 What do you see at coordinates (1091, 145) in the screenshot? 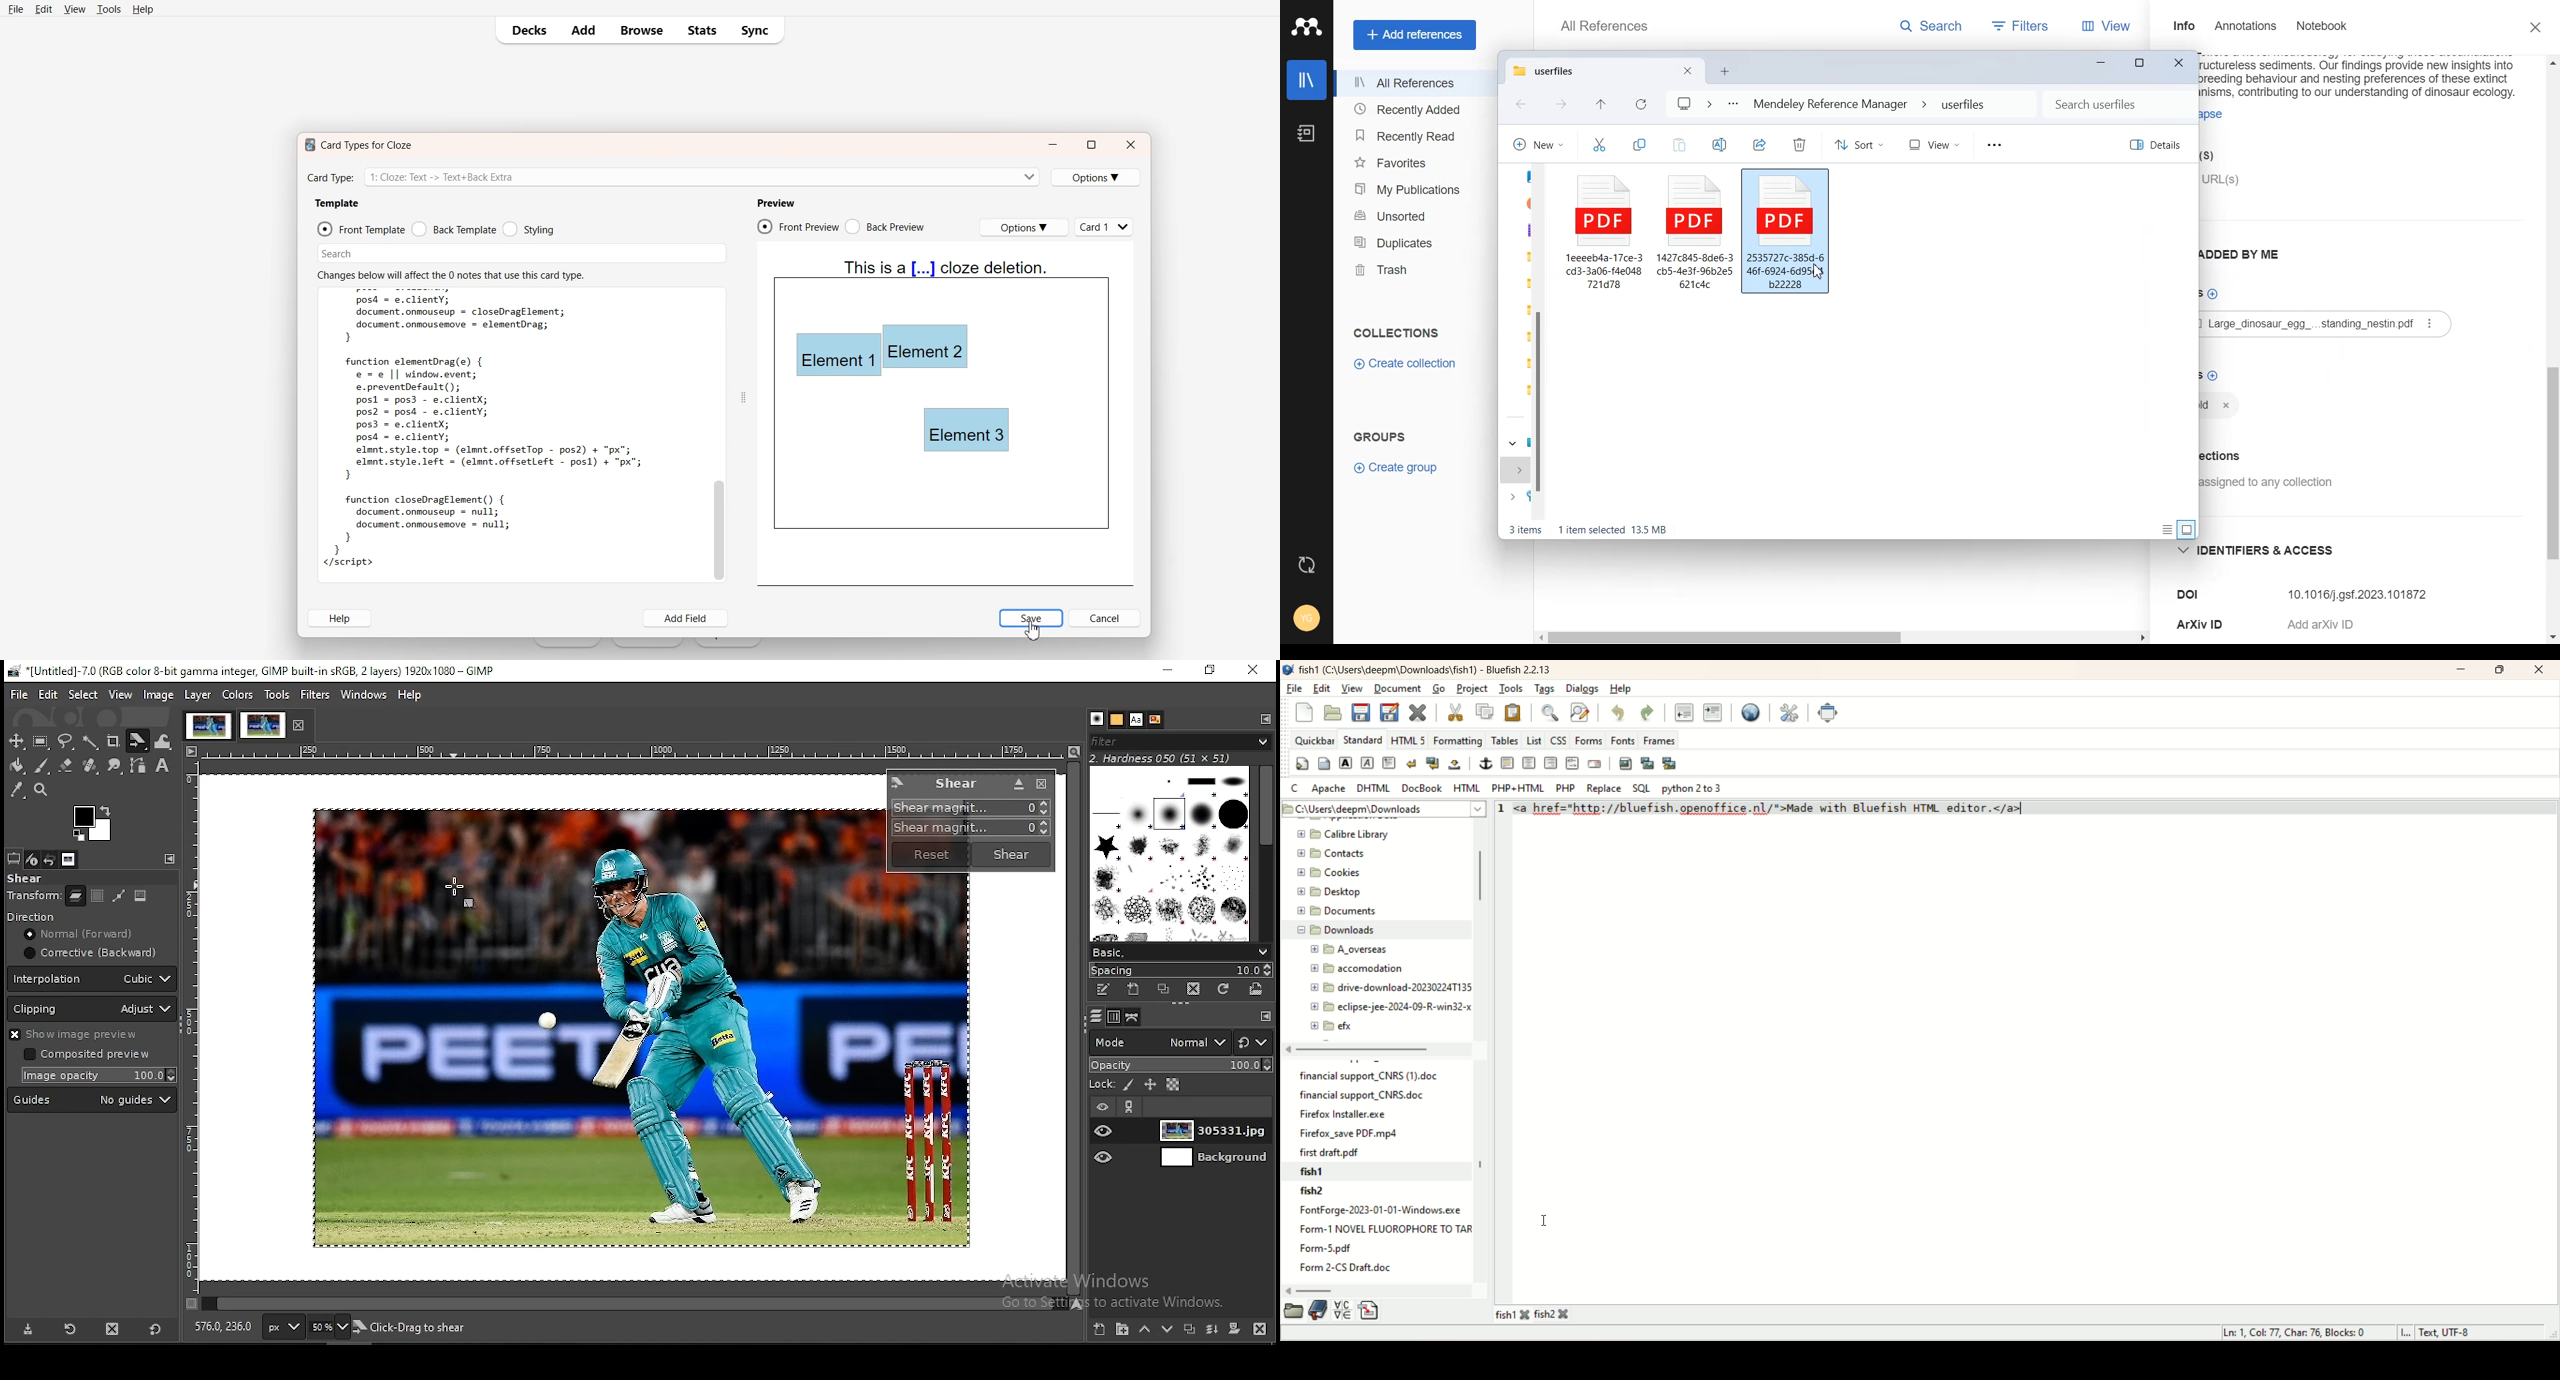
I see `Maximize` at bounding box center [1091, 145].